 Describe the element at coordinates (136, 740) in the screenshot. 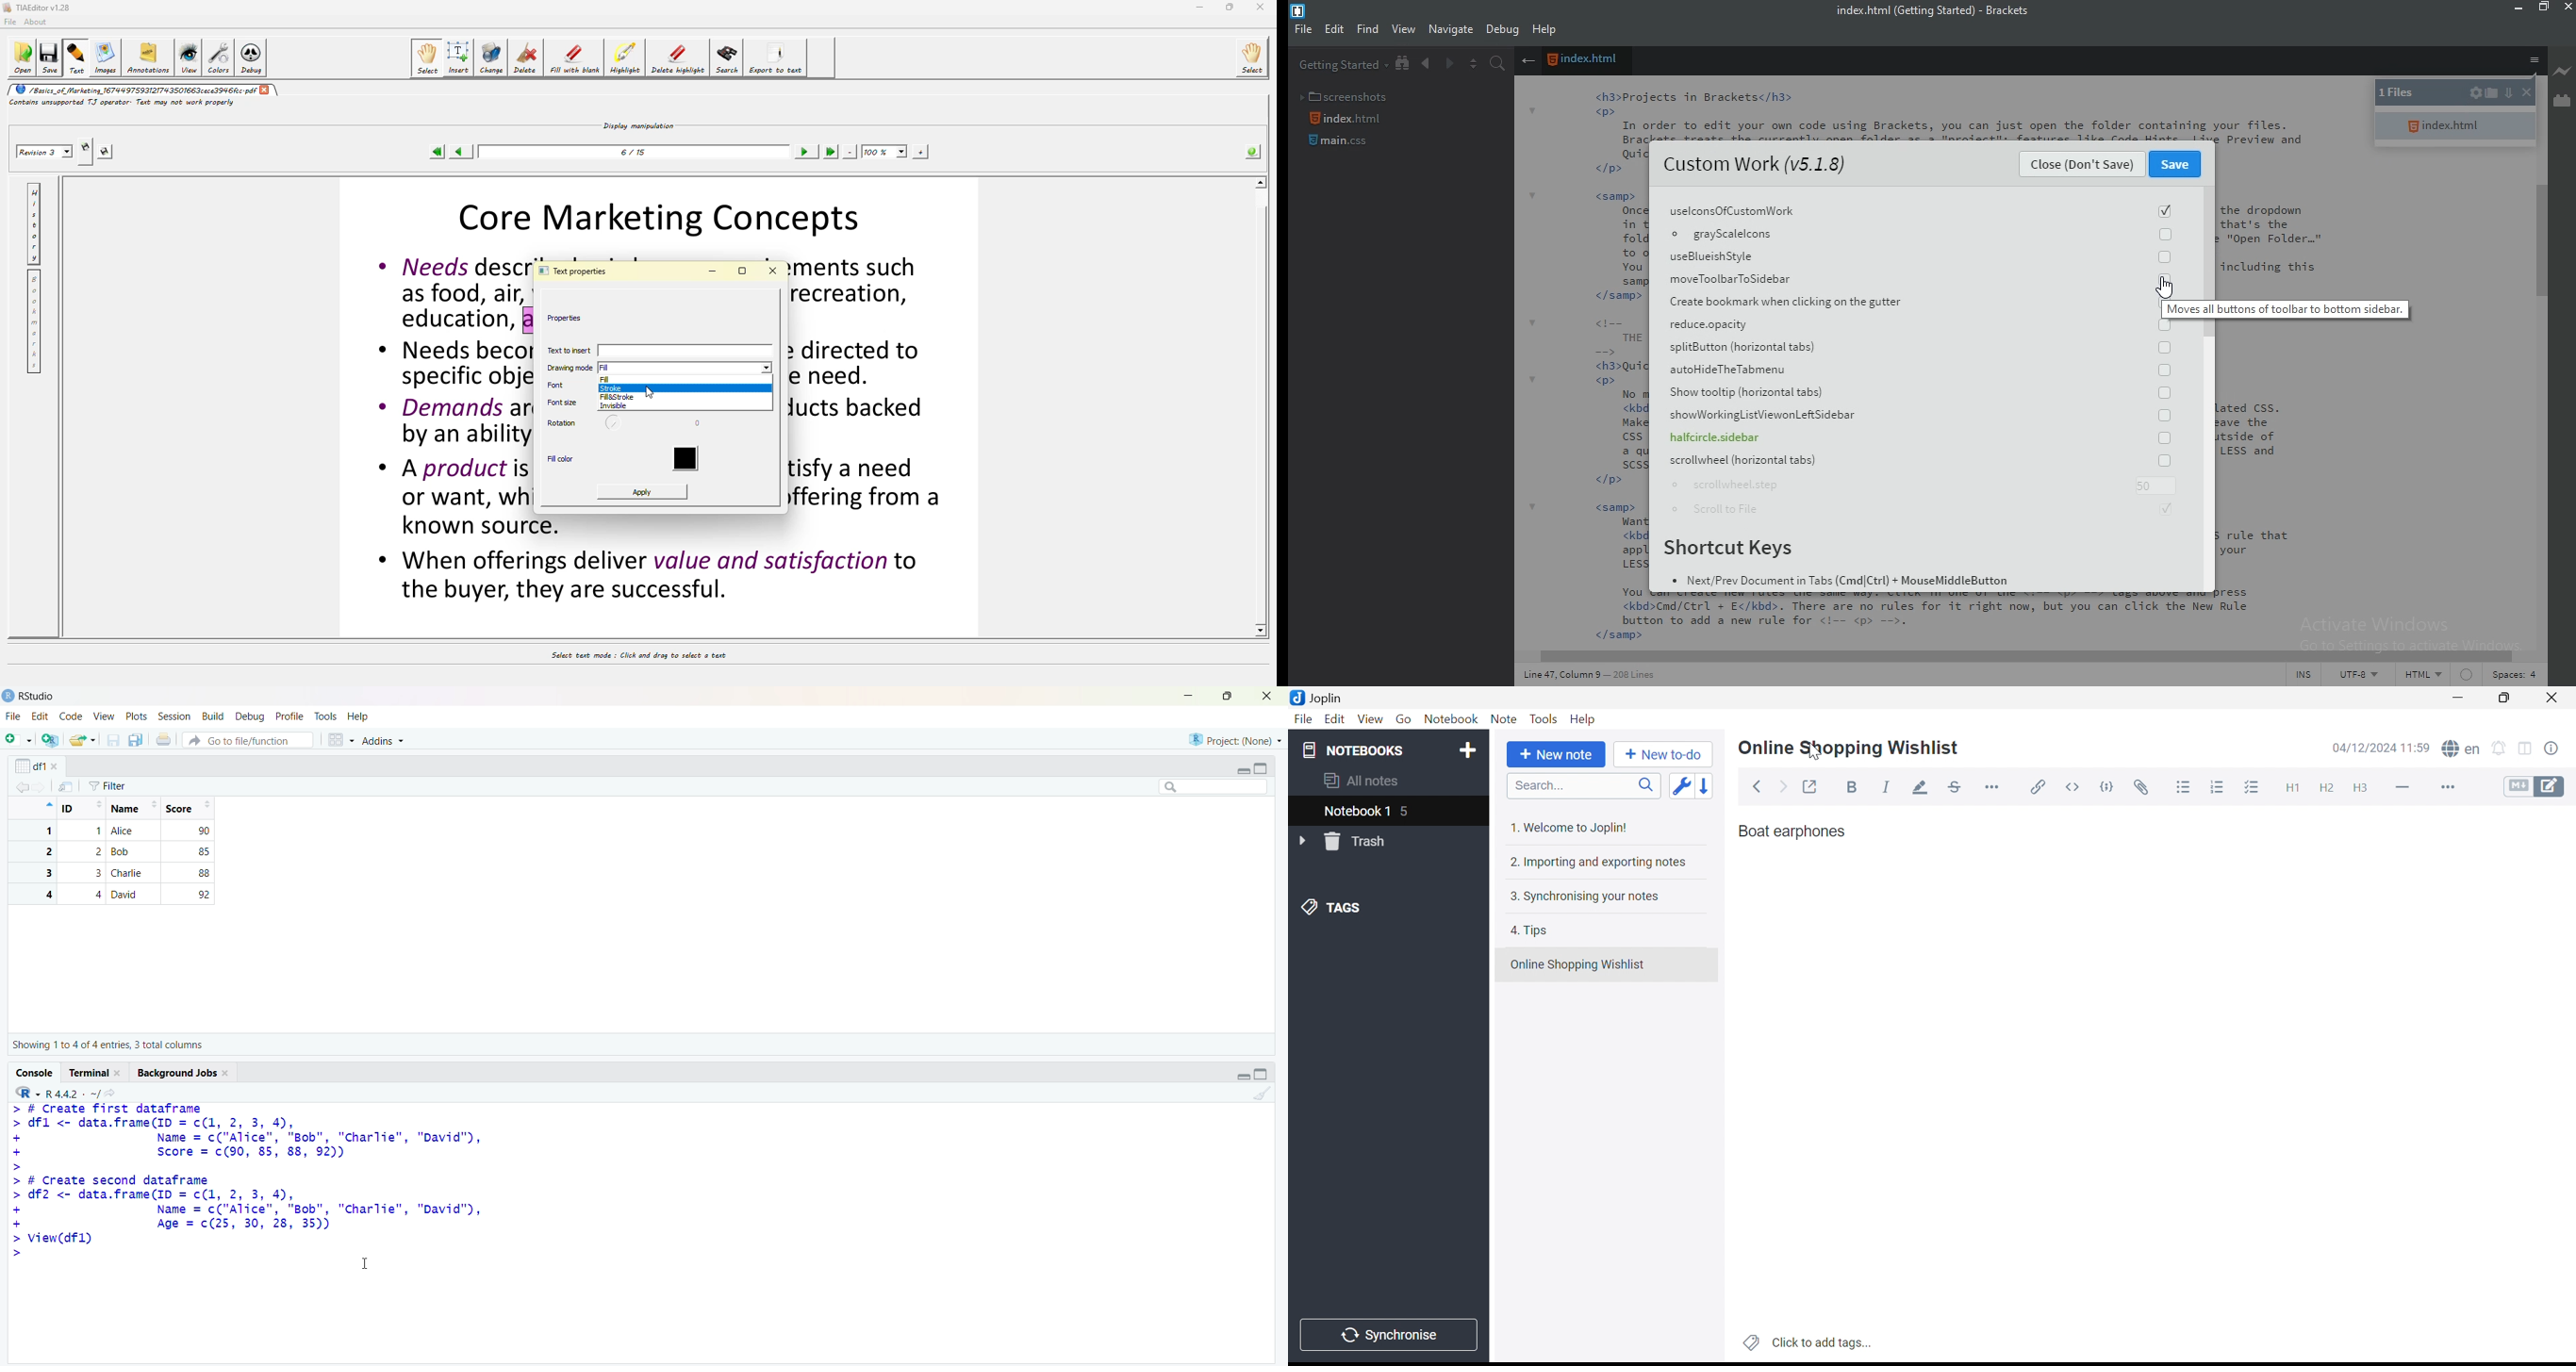

I see `copy` at that location.